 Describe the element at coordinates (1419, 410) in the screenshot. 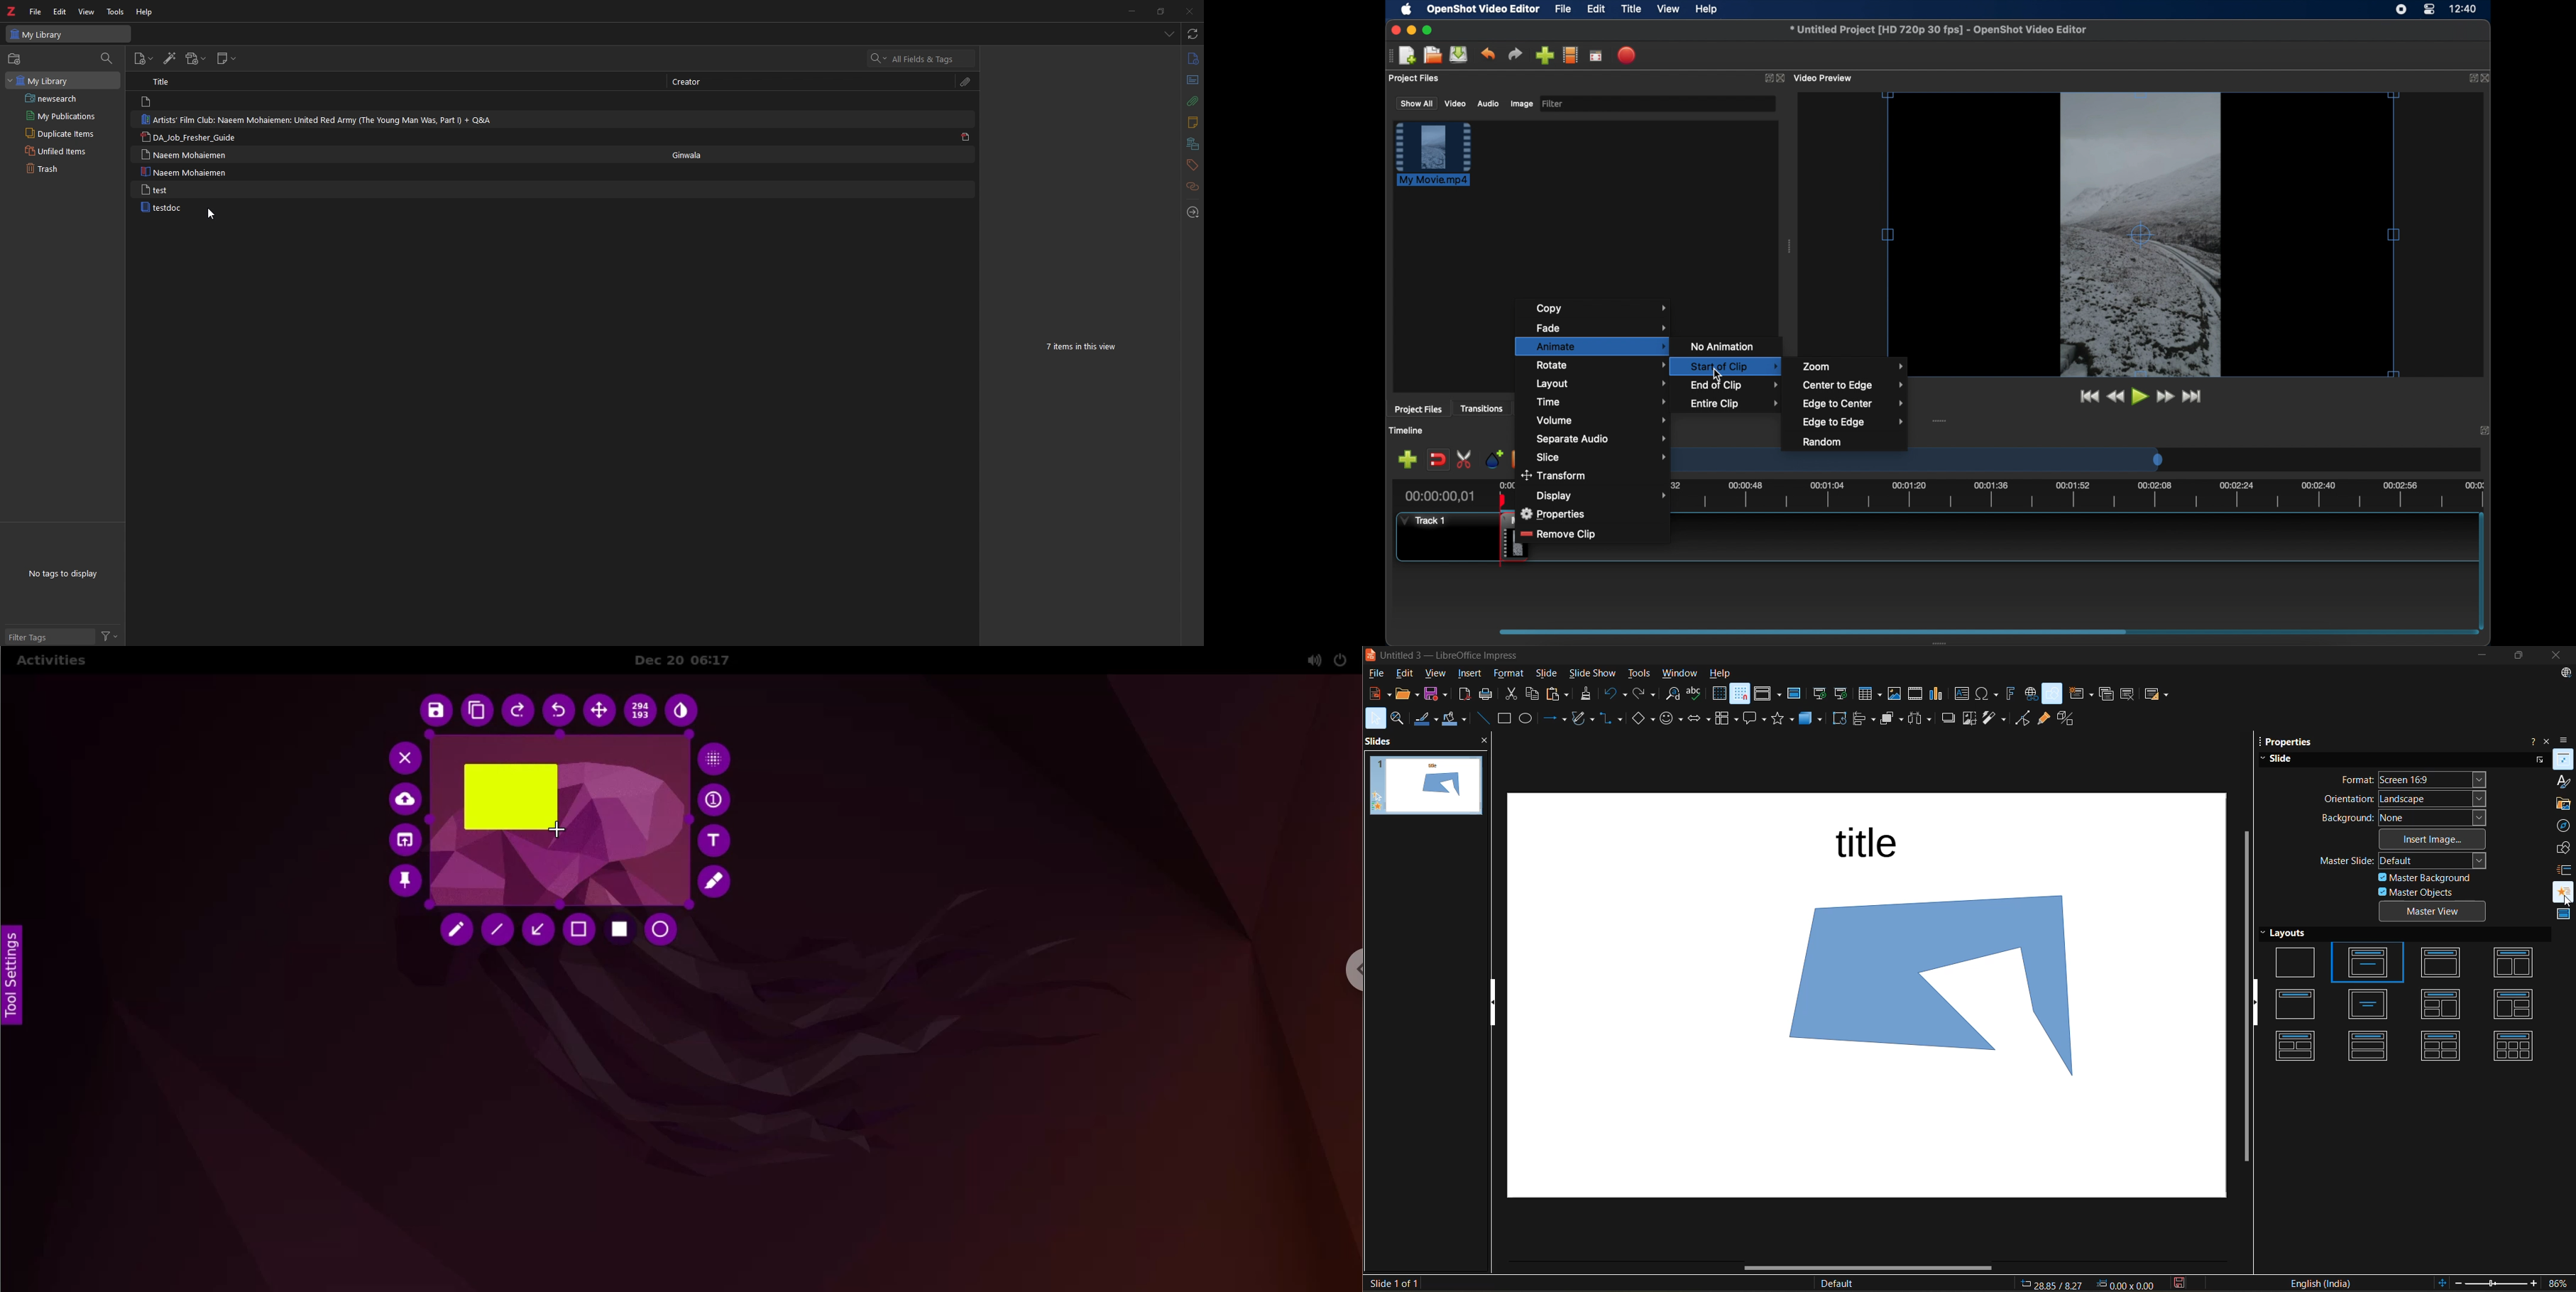

I see `project files` at that location.